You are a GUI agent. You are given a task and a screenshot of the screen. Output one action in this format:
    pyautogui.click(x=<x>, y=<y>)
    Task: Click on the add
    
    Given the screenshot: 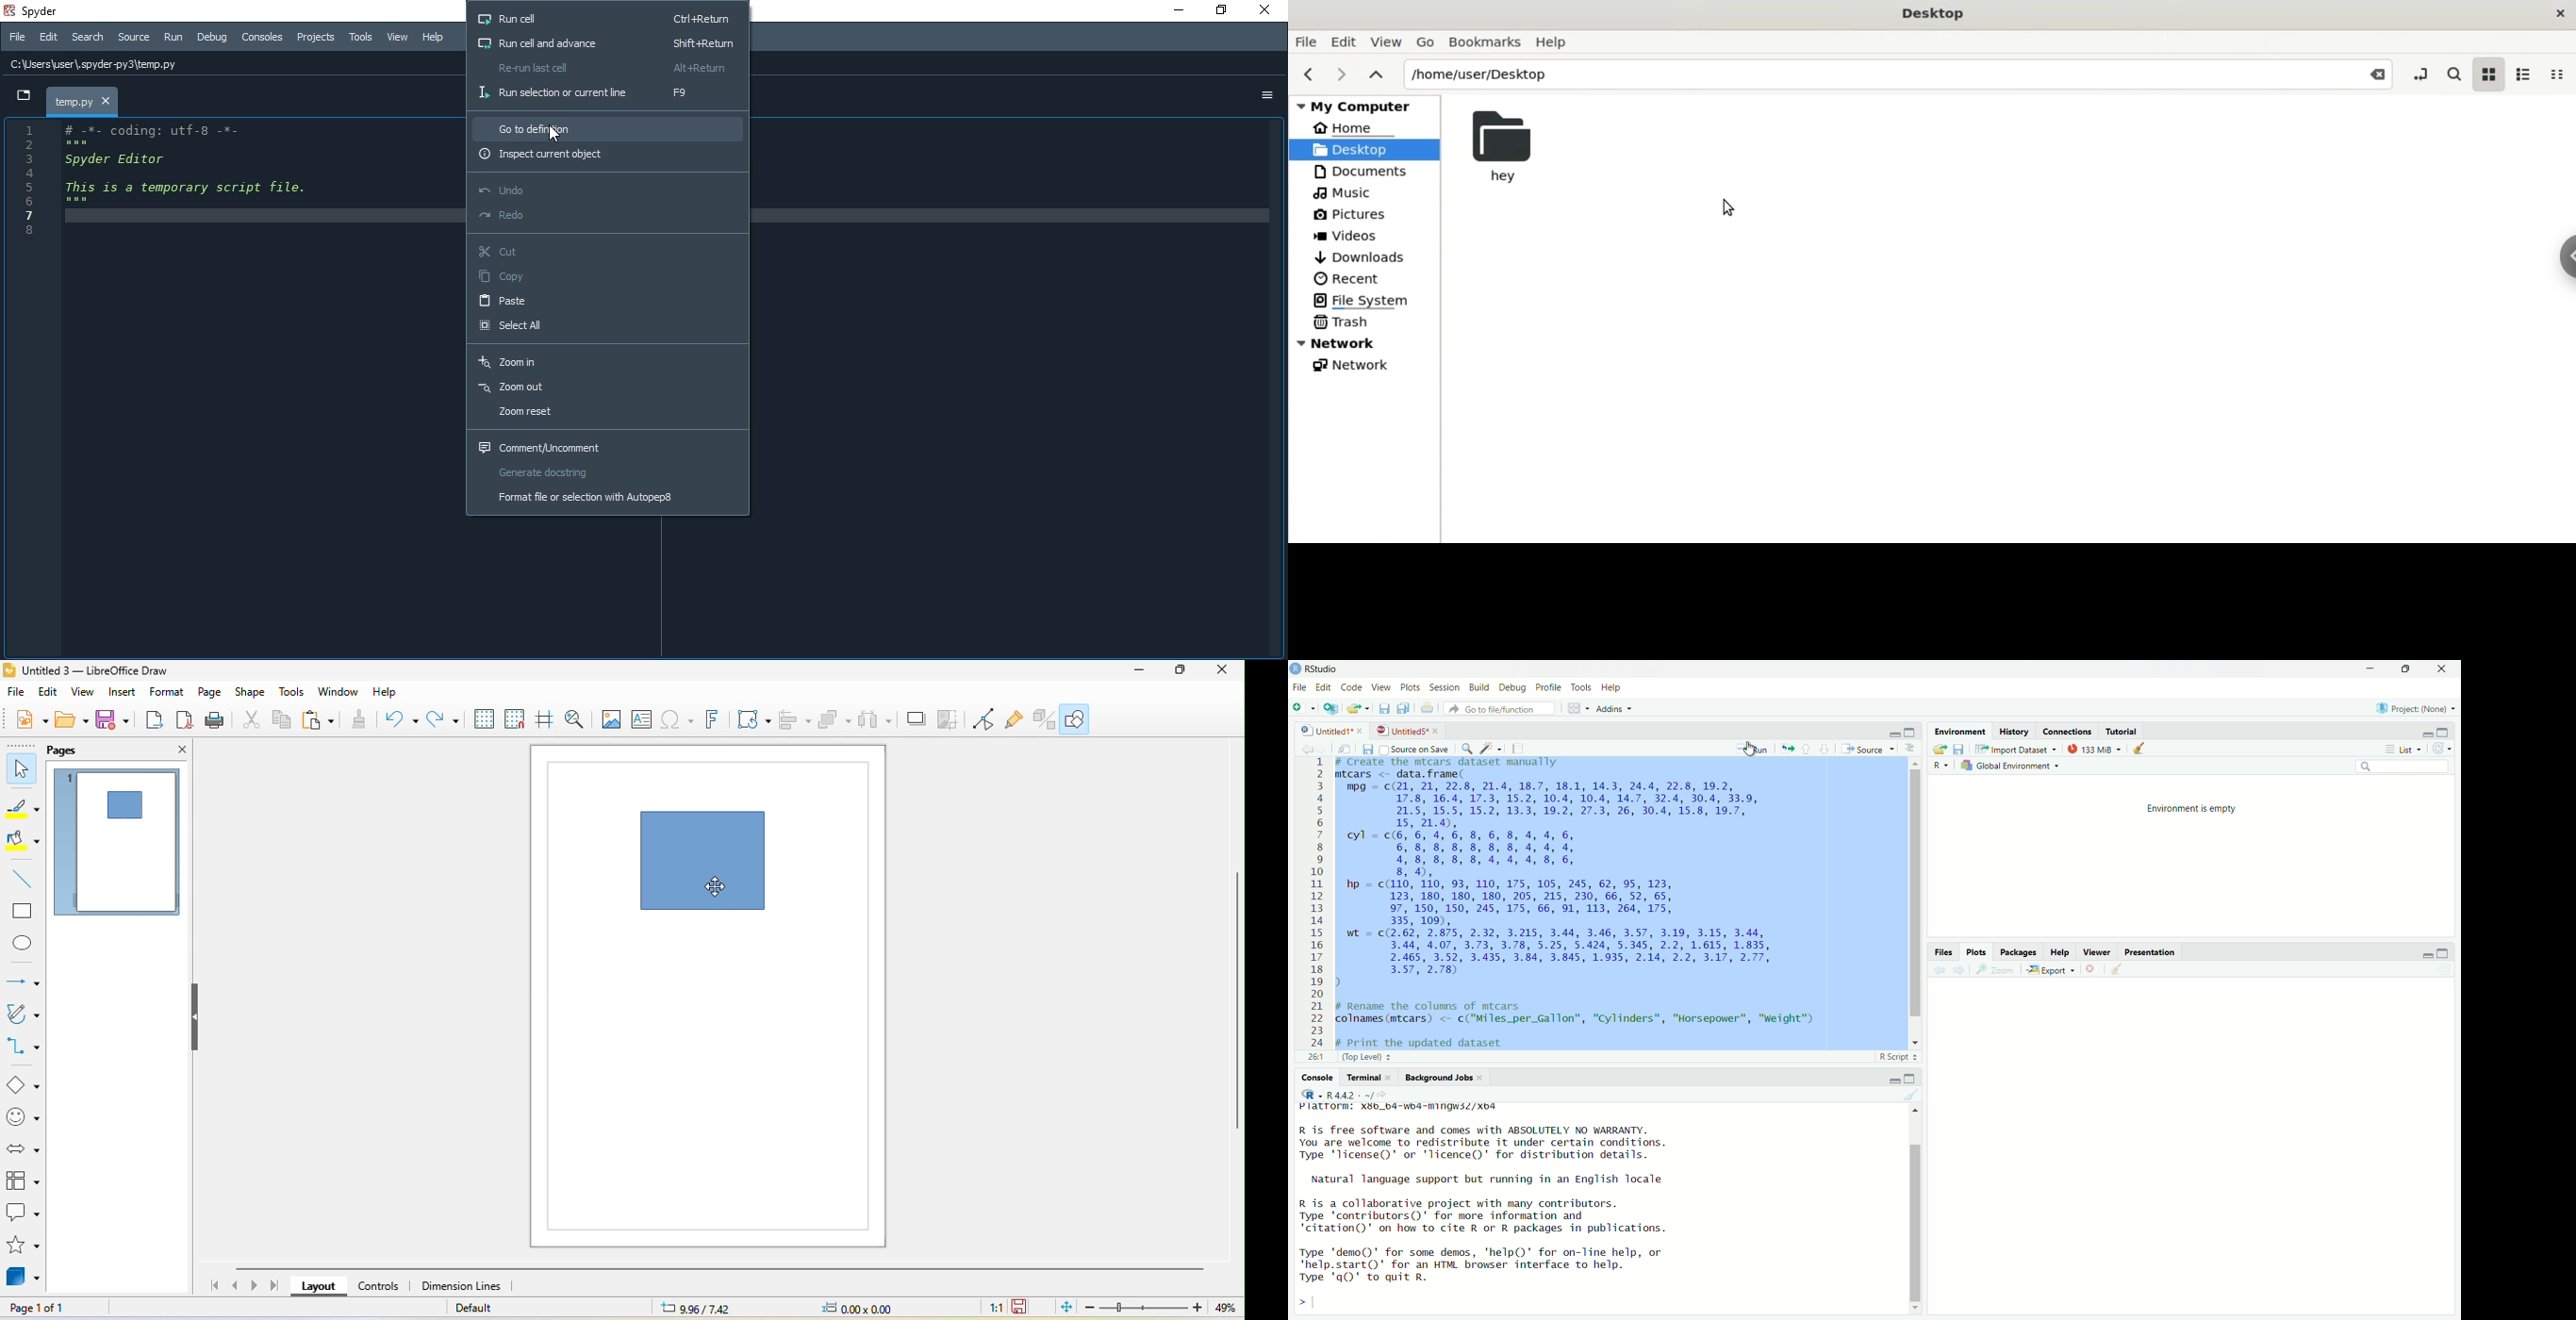 What is the action you would take?
    pyautogui.click(x=1303, y=710)
    